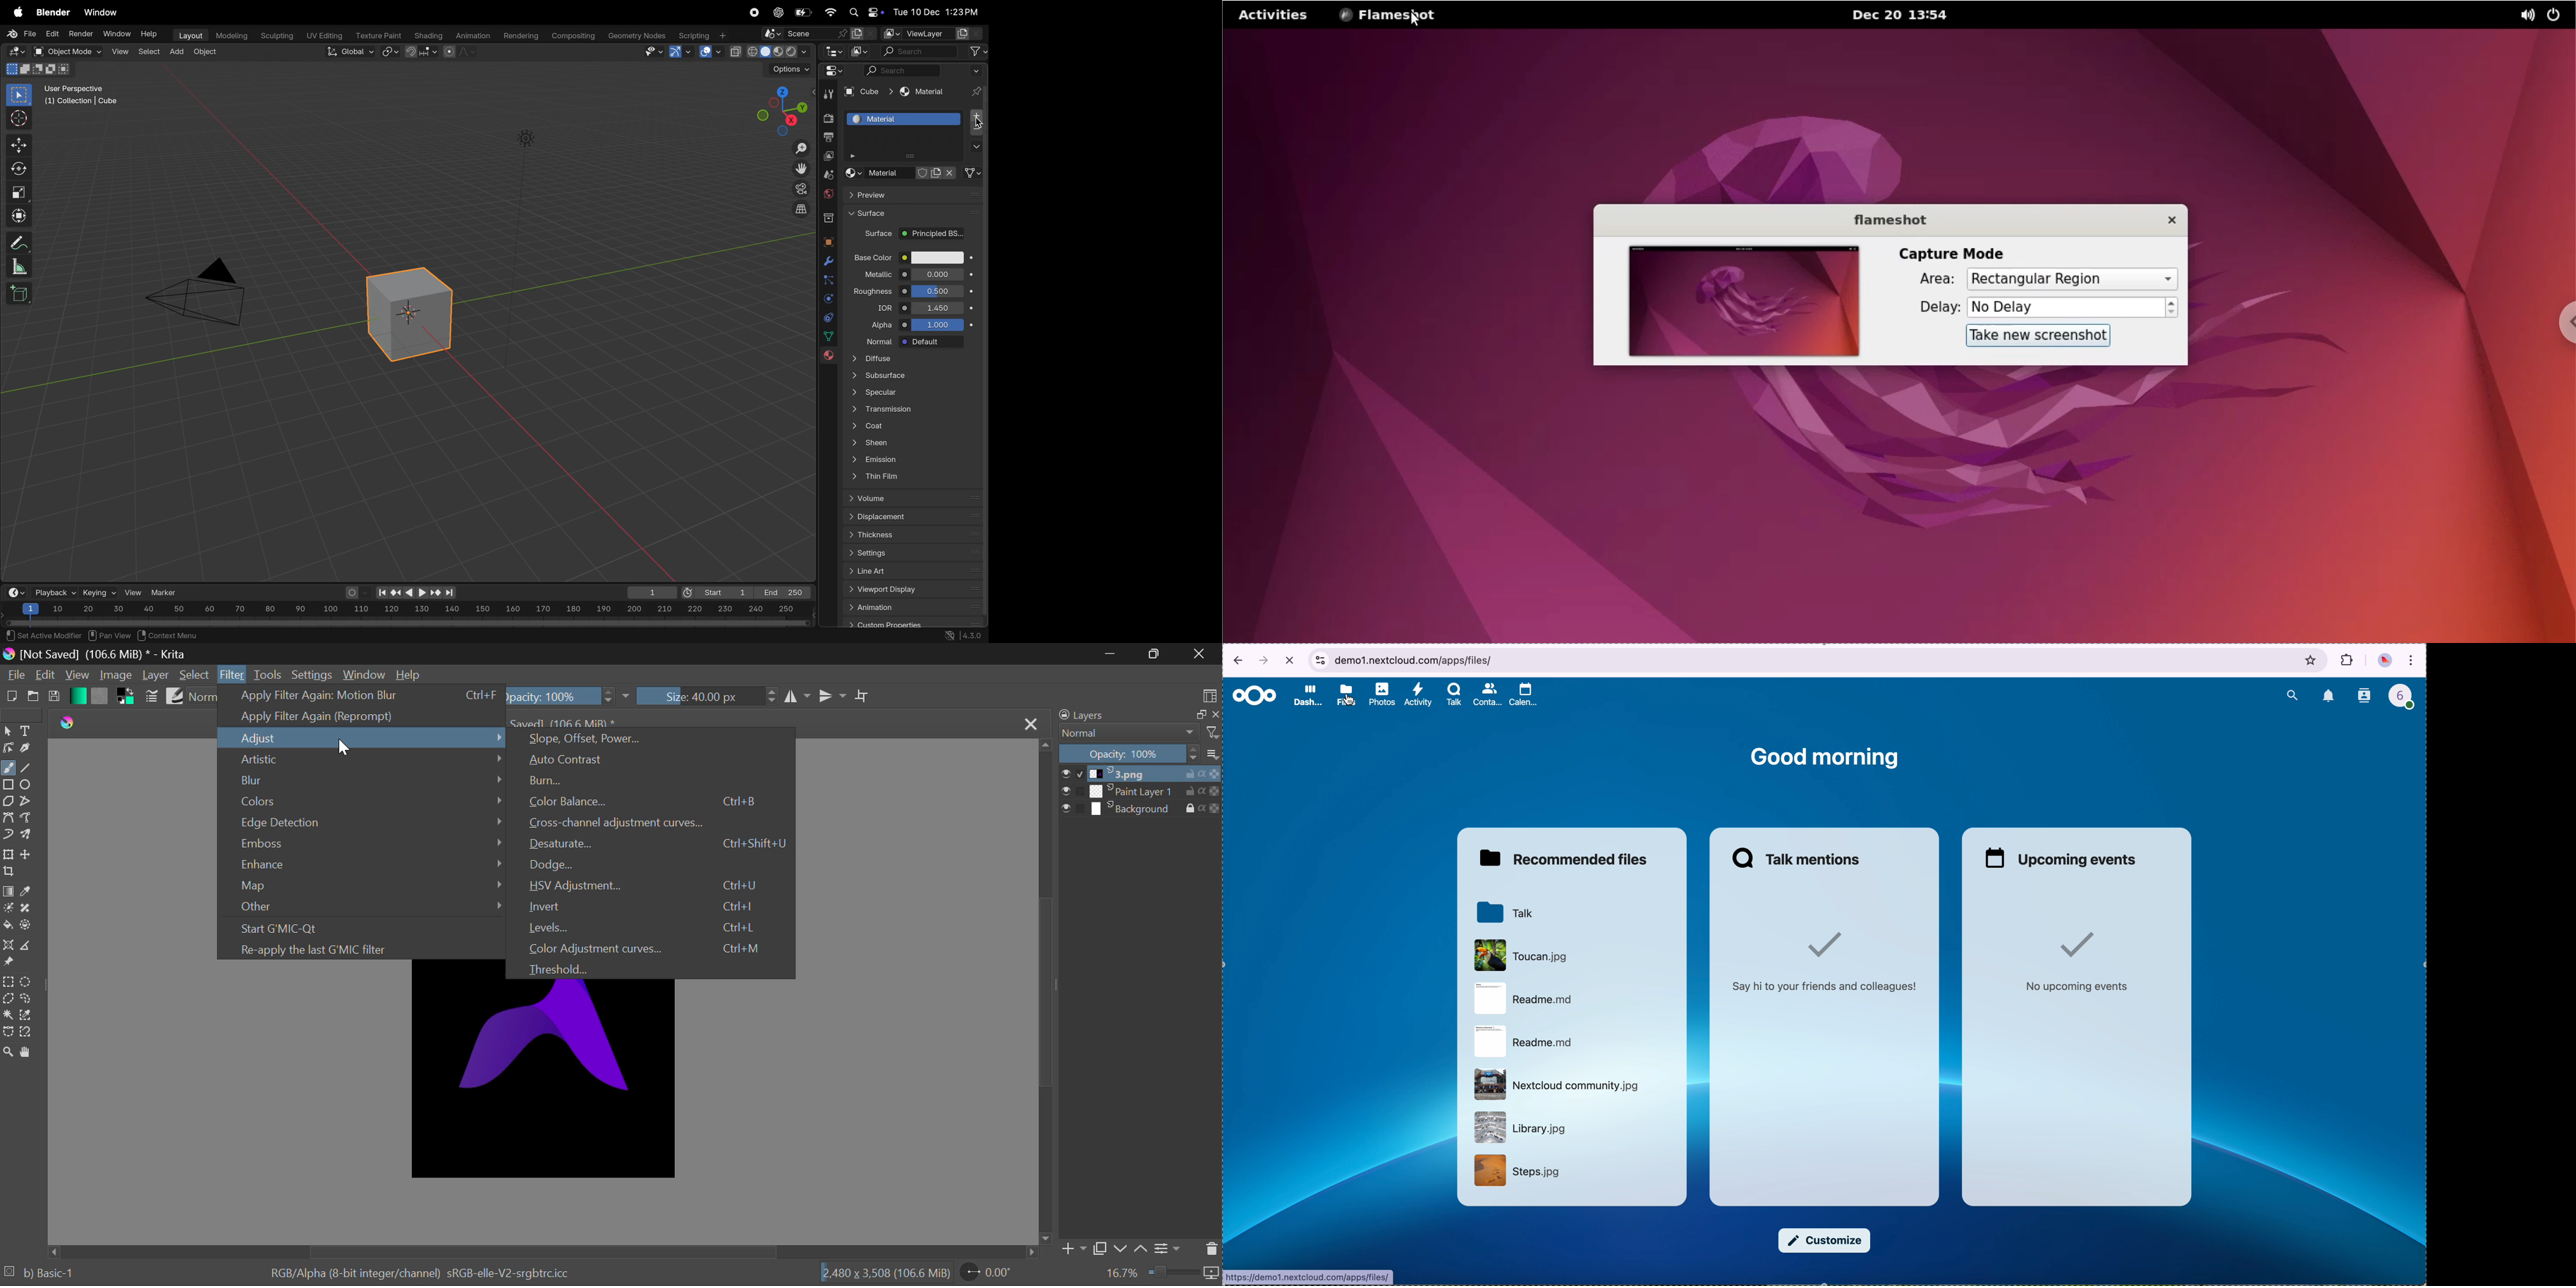  What do you see at coordinates (574, 36) in the screenshot?
I see `Composting` at bounding box center [574, 36].